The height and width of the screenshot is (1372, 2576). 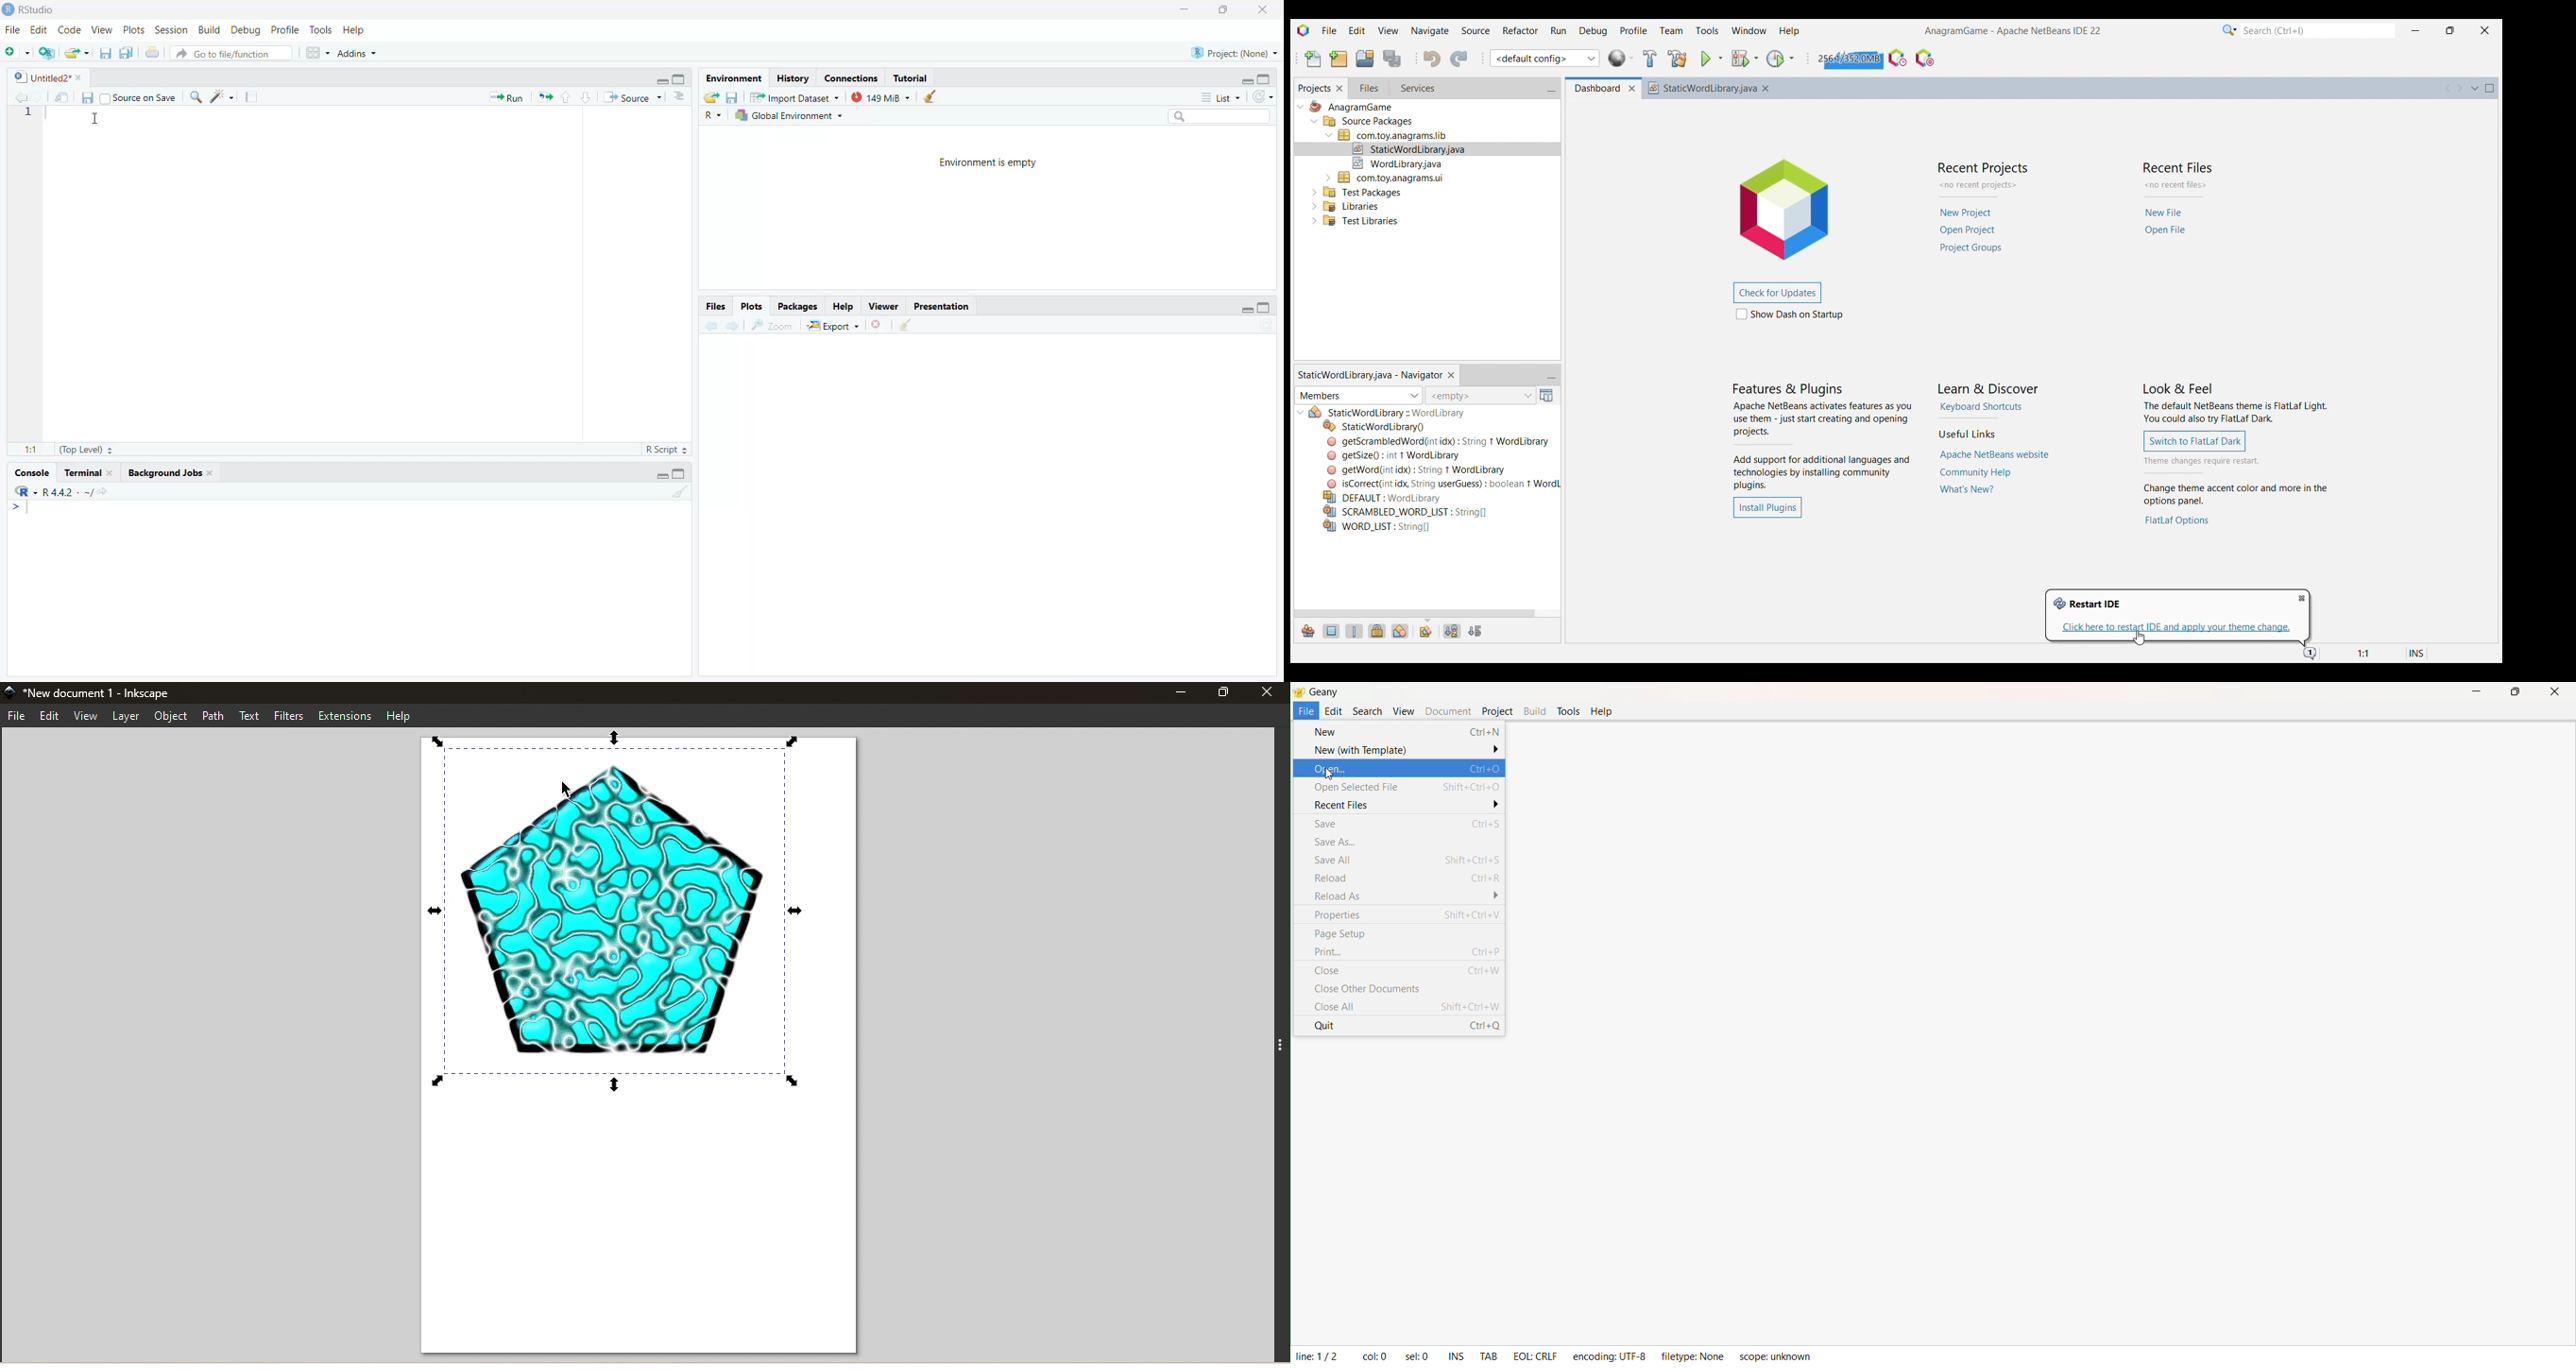 What do you see at coordinates (682, 473) in the screenshot?
I see `Maximize` at bounding box center [682, 473].